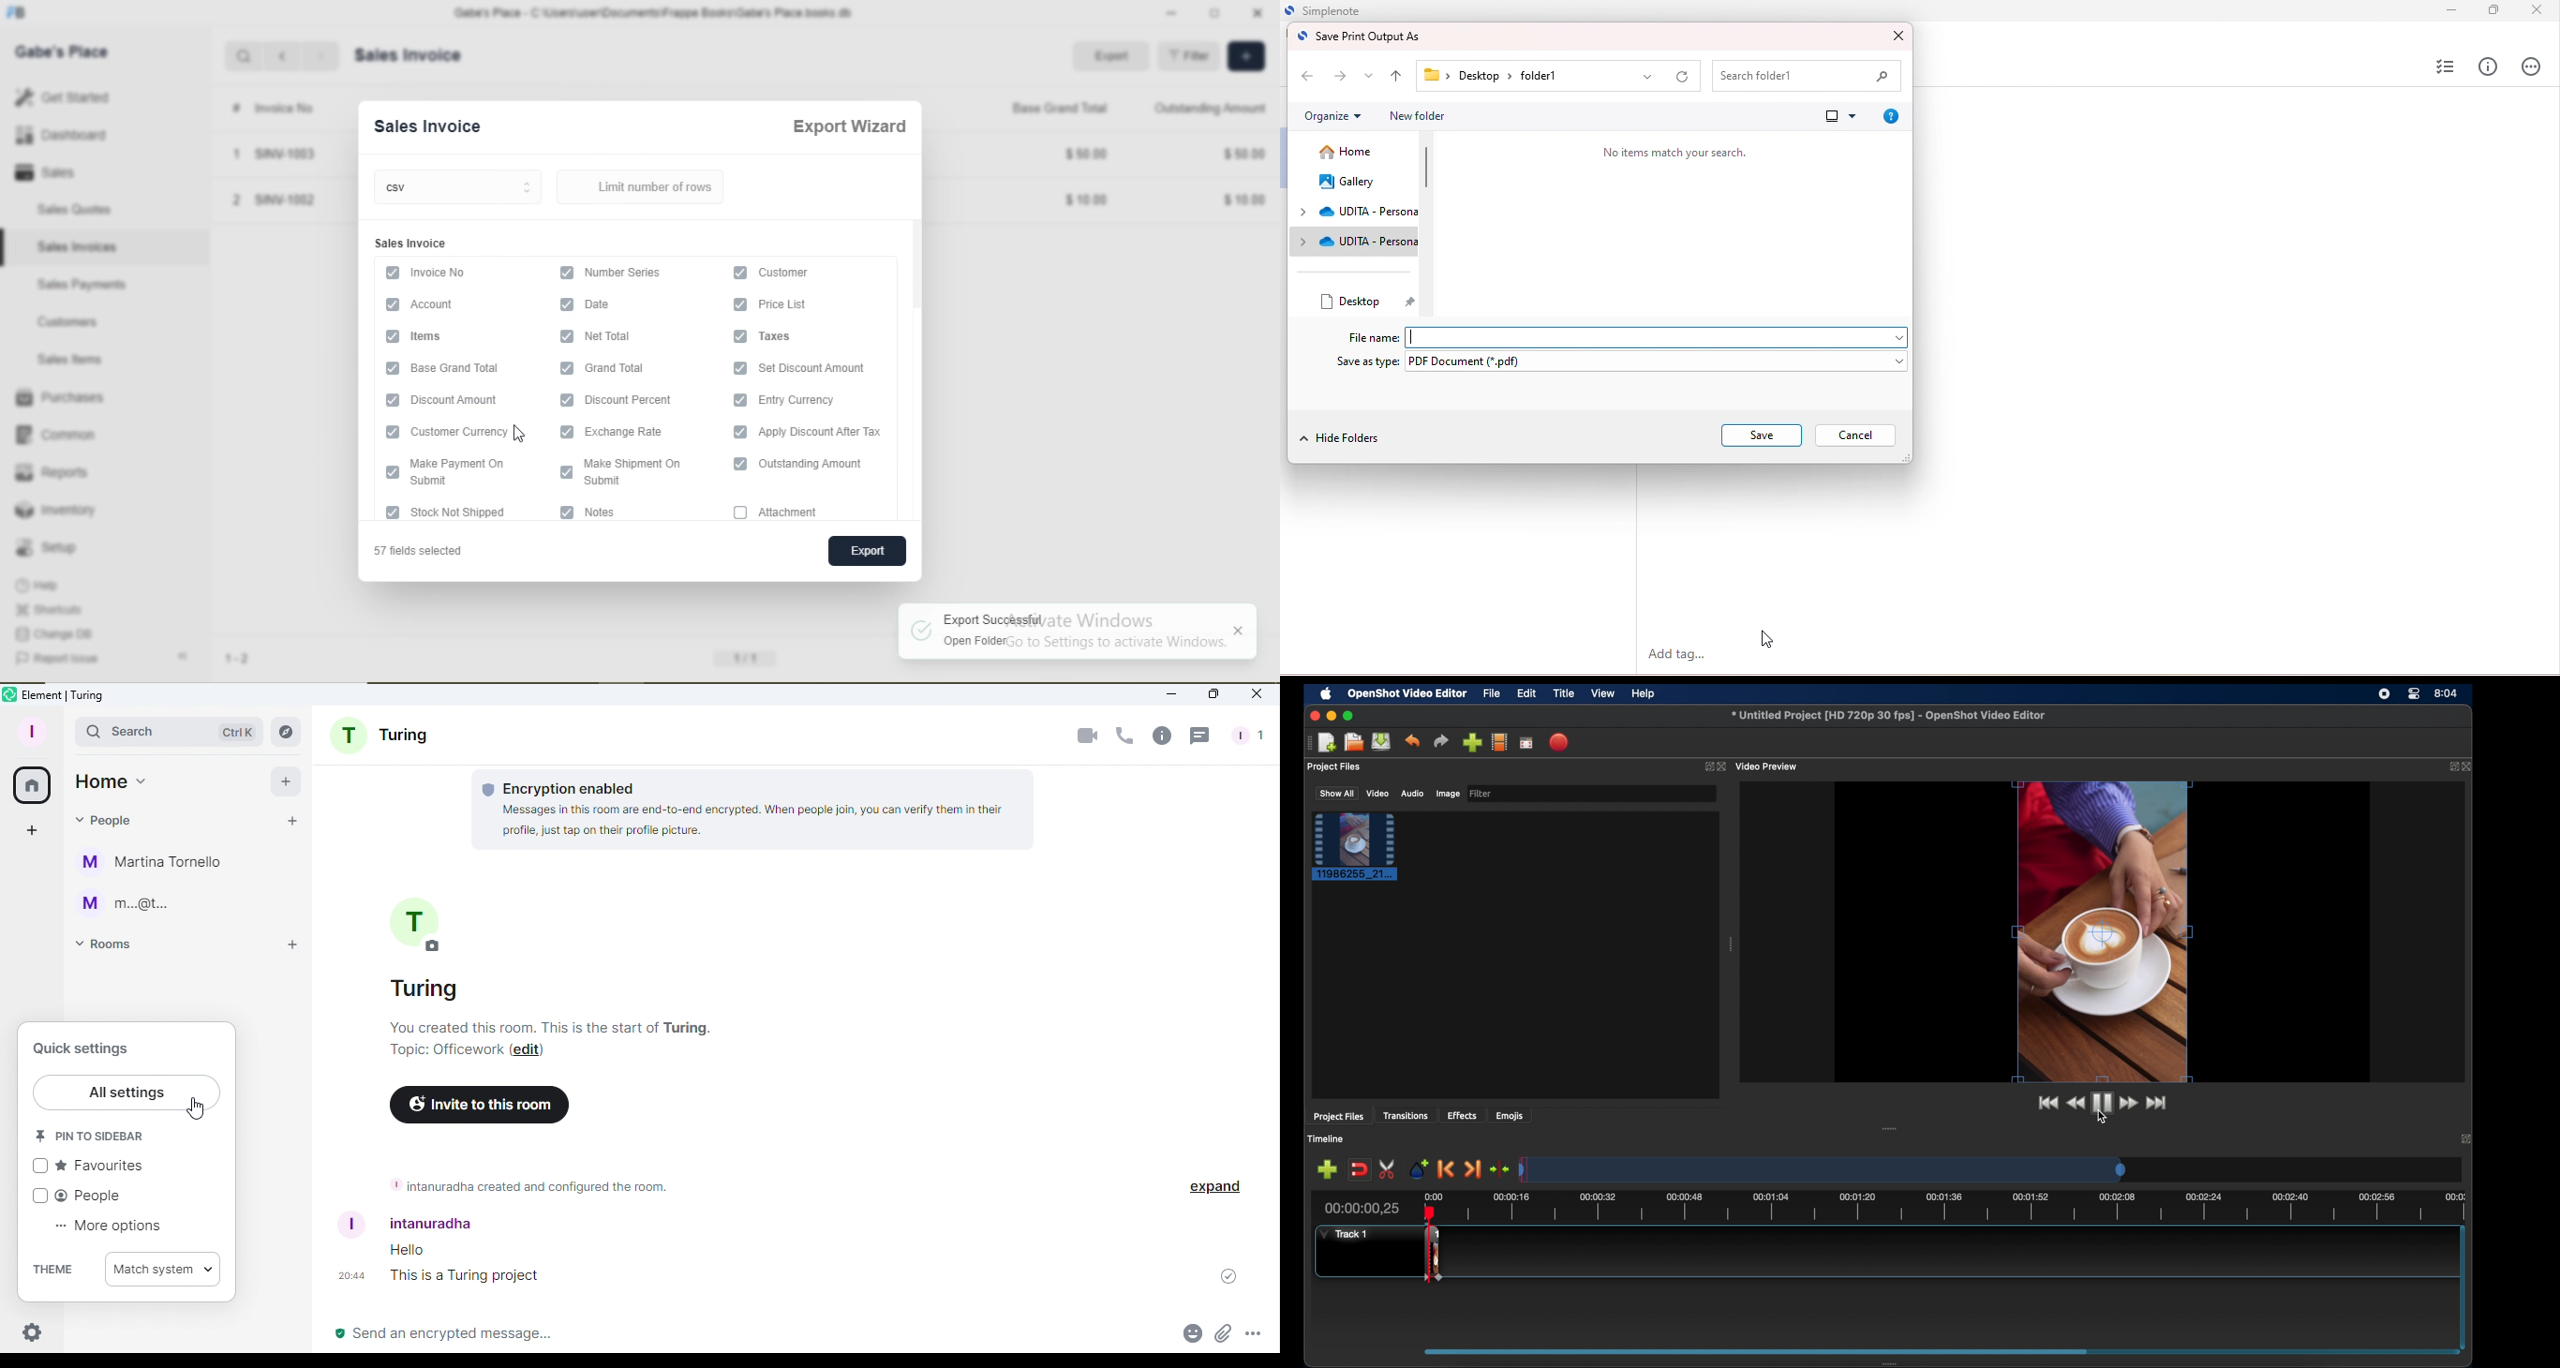  What do you see at coordinates (1350, 716) in the screenshot?
I see `maximize` at bounding box center [1350, 716].